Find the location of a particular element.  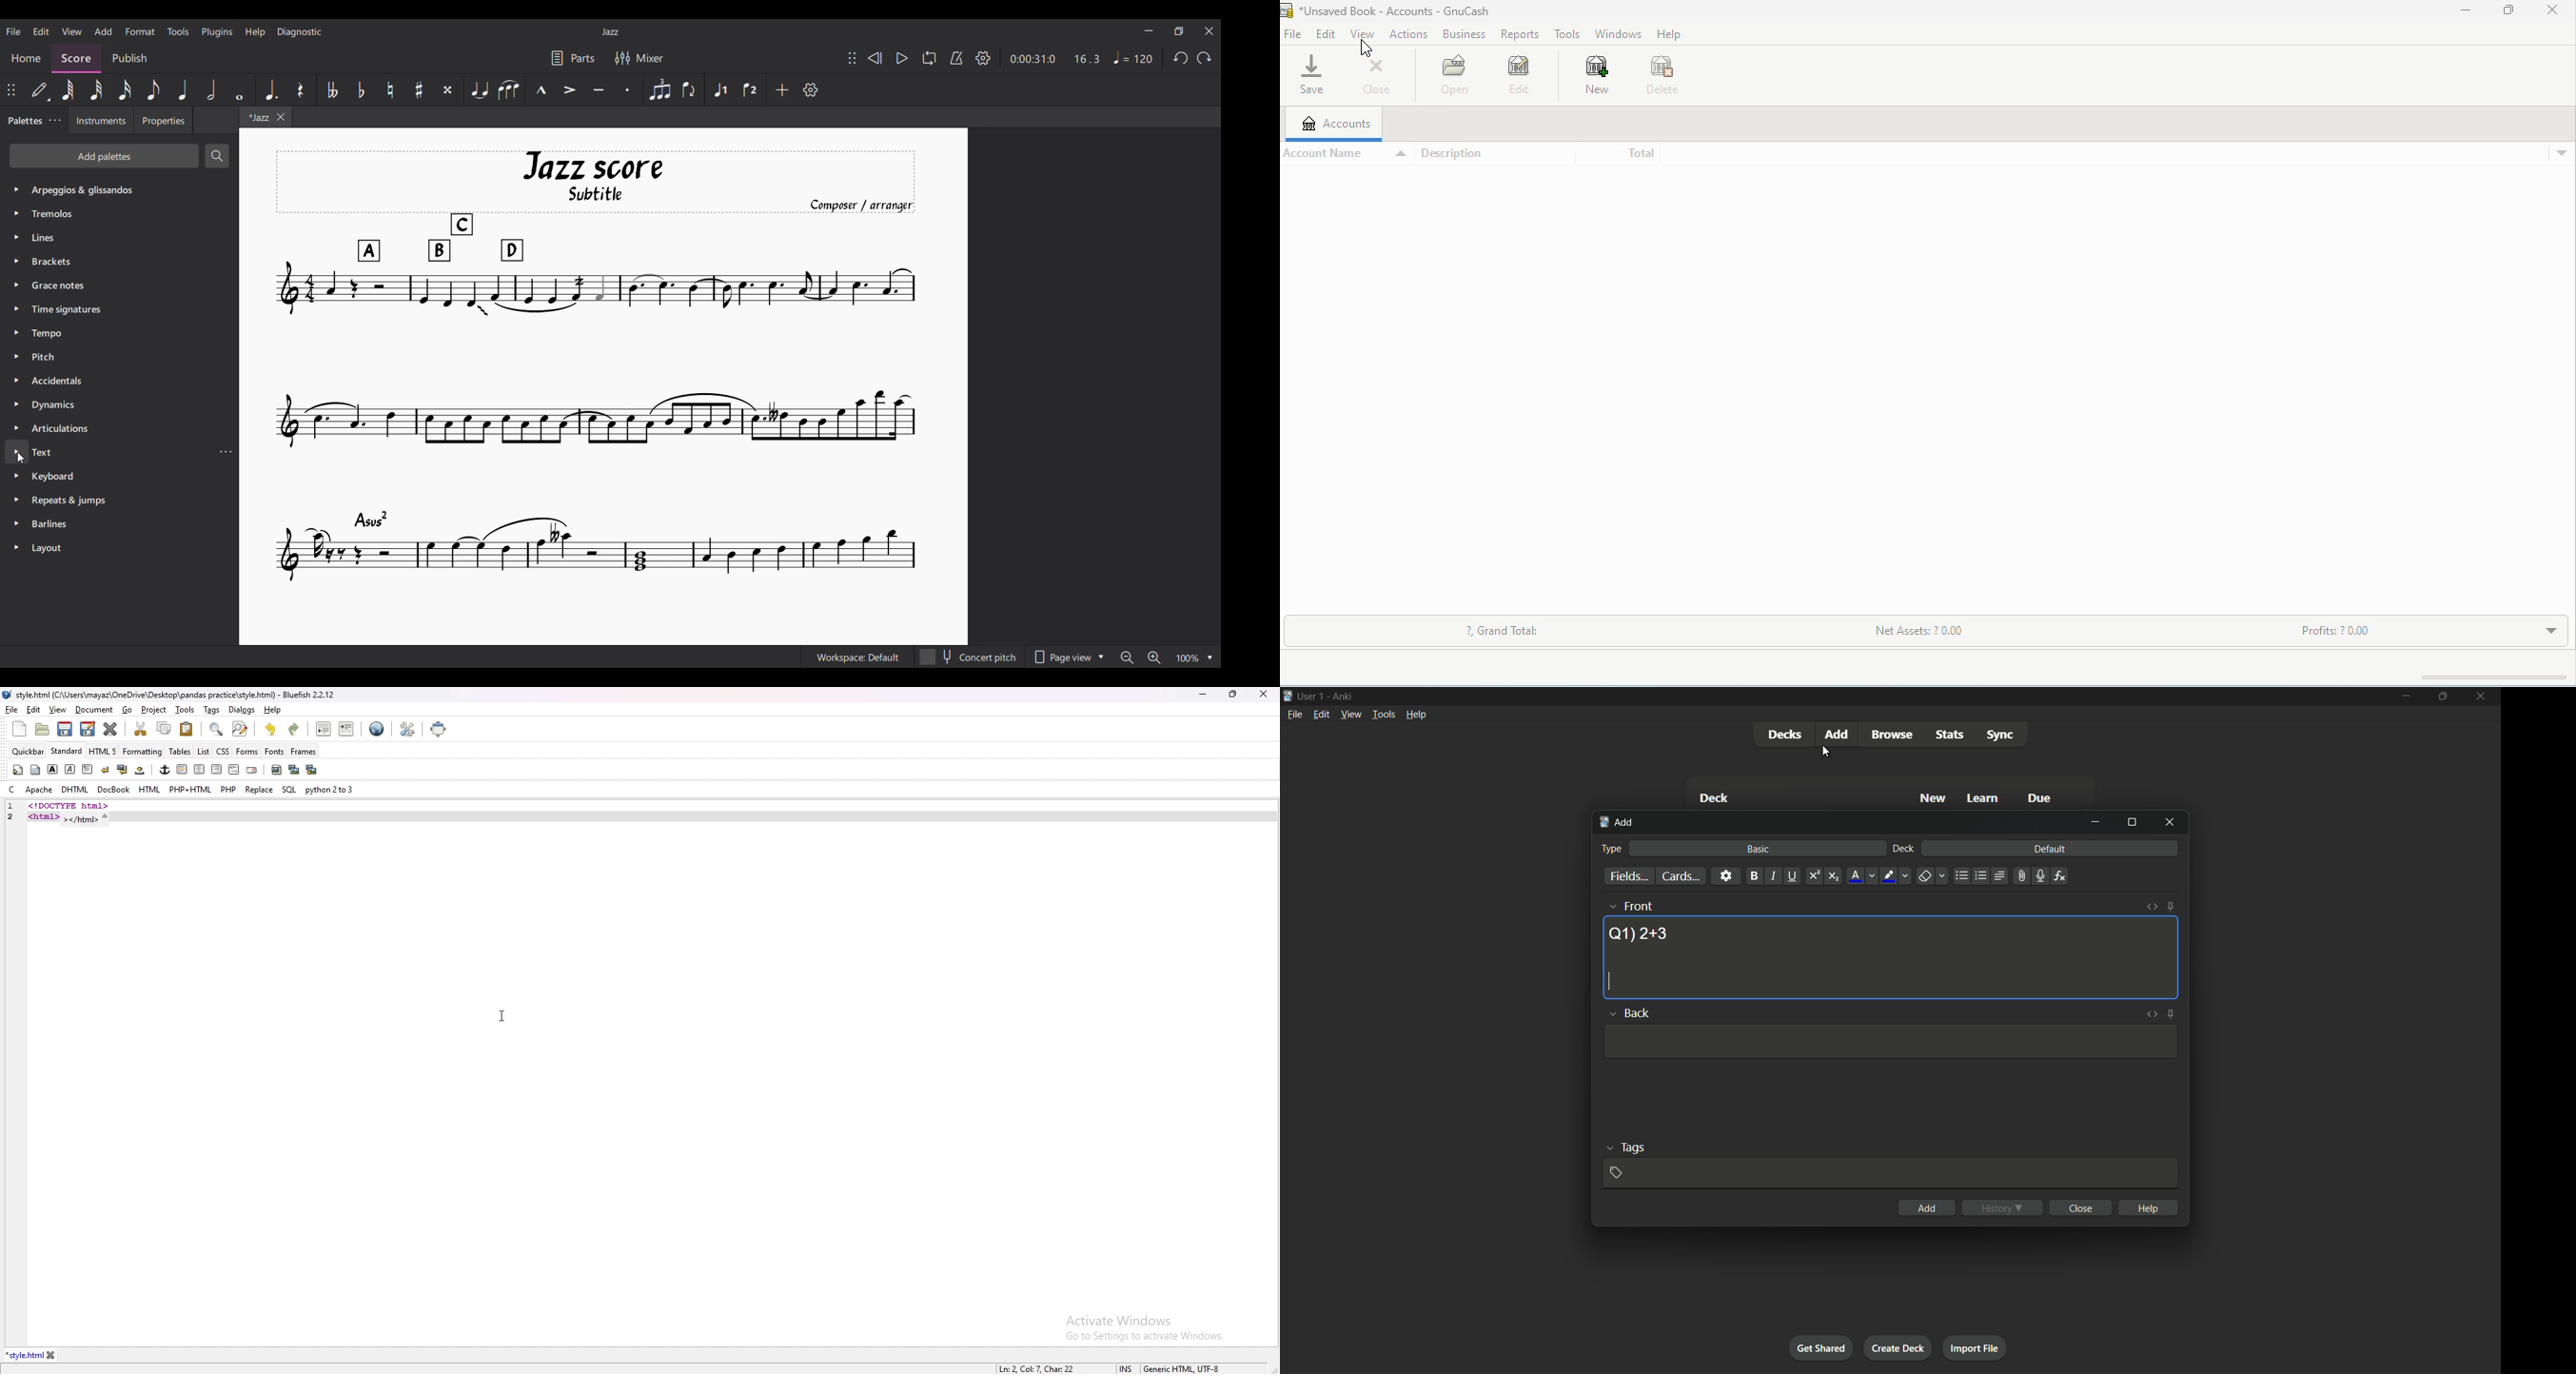

document is located at coordinates (95, 710).